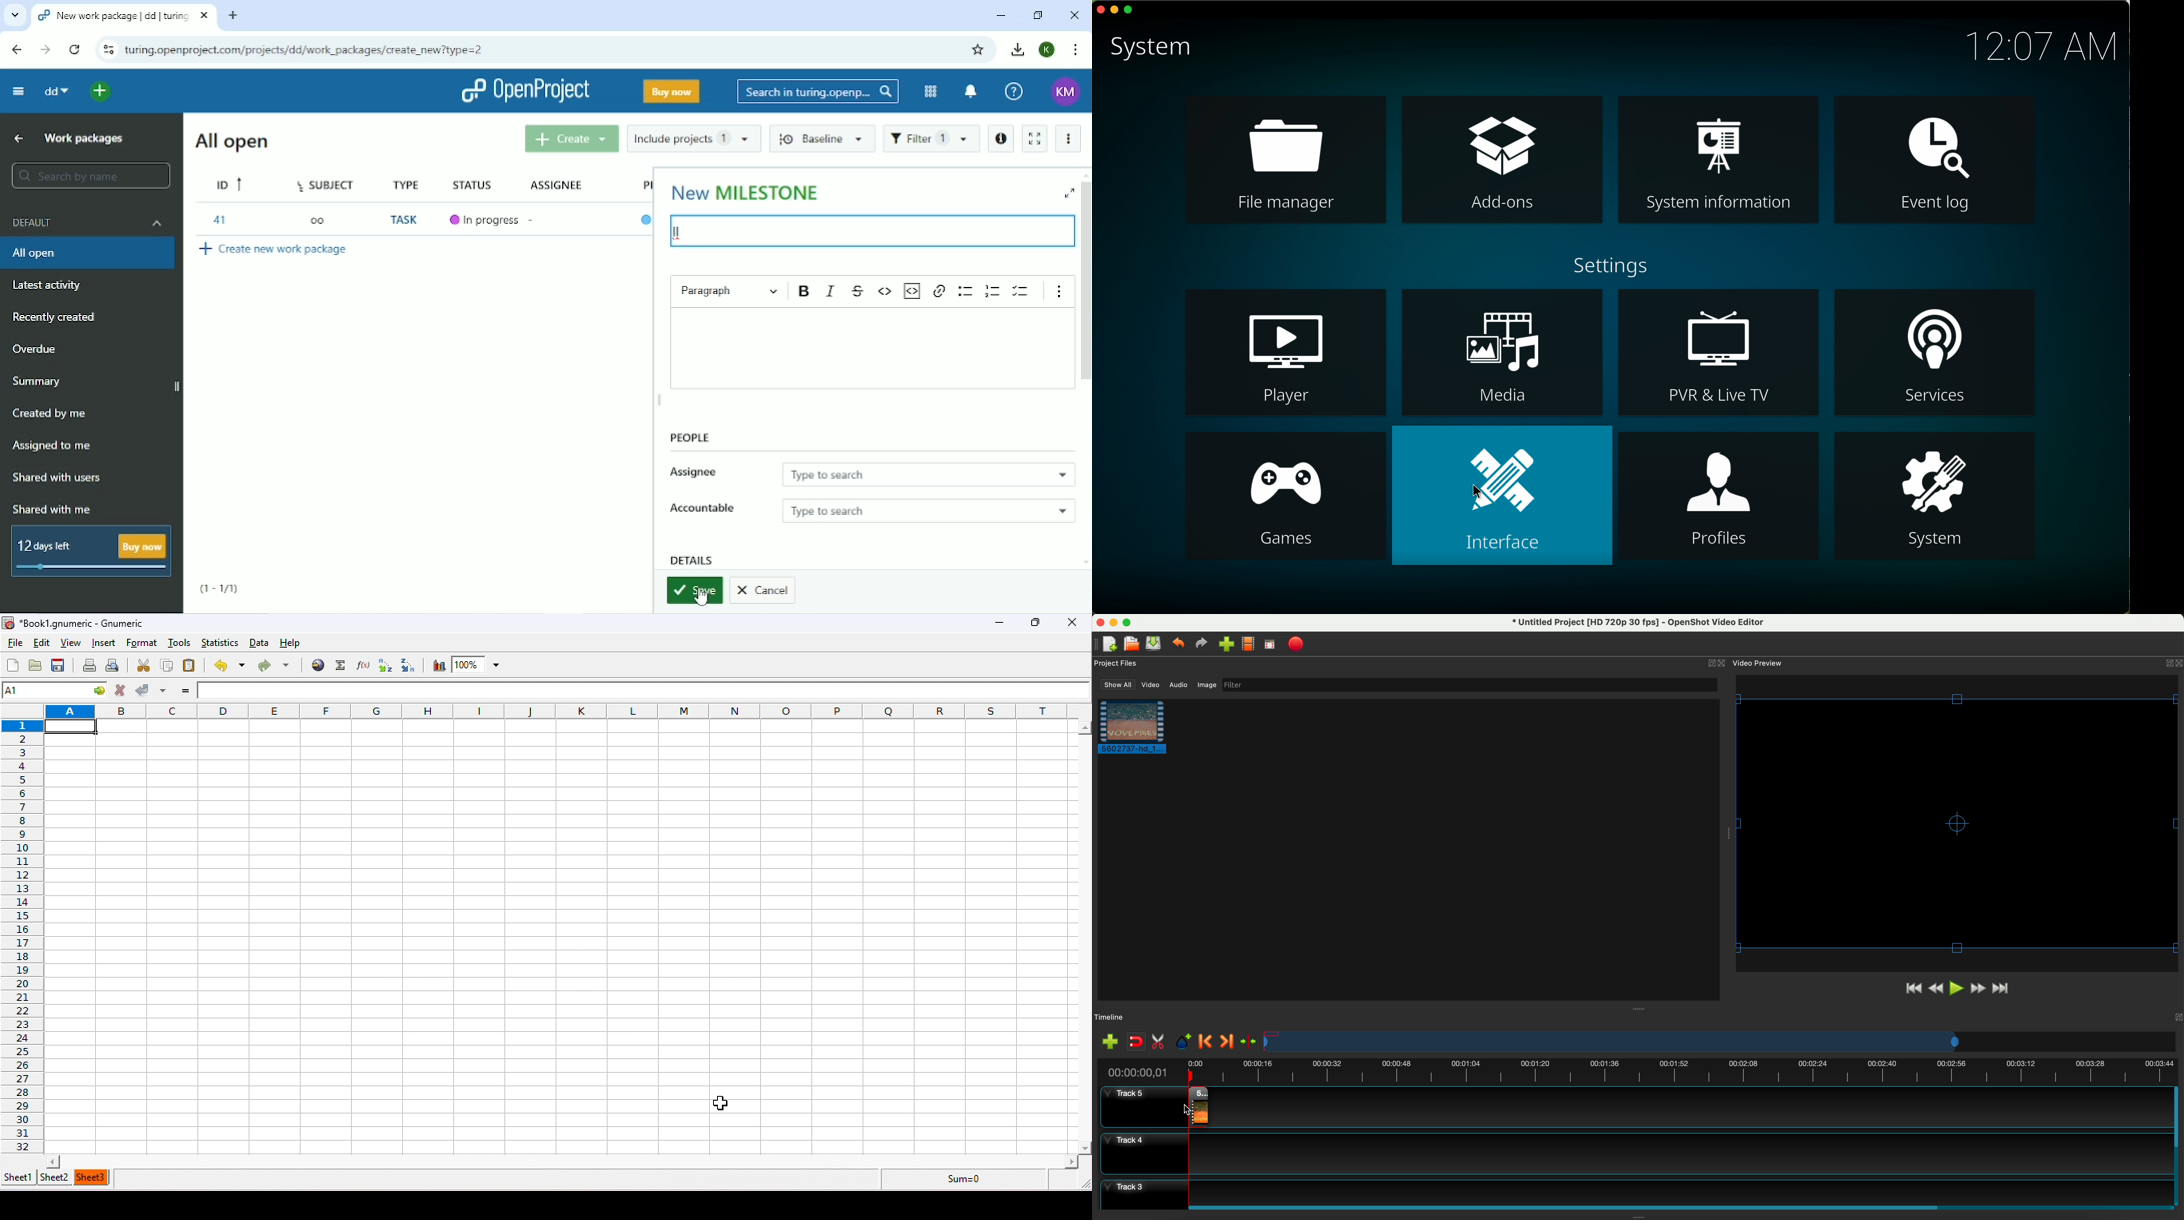  Describe the element at coordinates (79, 624) in the screenshot. I see `*Book1.gnumeric - numeric` at that location.